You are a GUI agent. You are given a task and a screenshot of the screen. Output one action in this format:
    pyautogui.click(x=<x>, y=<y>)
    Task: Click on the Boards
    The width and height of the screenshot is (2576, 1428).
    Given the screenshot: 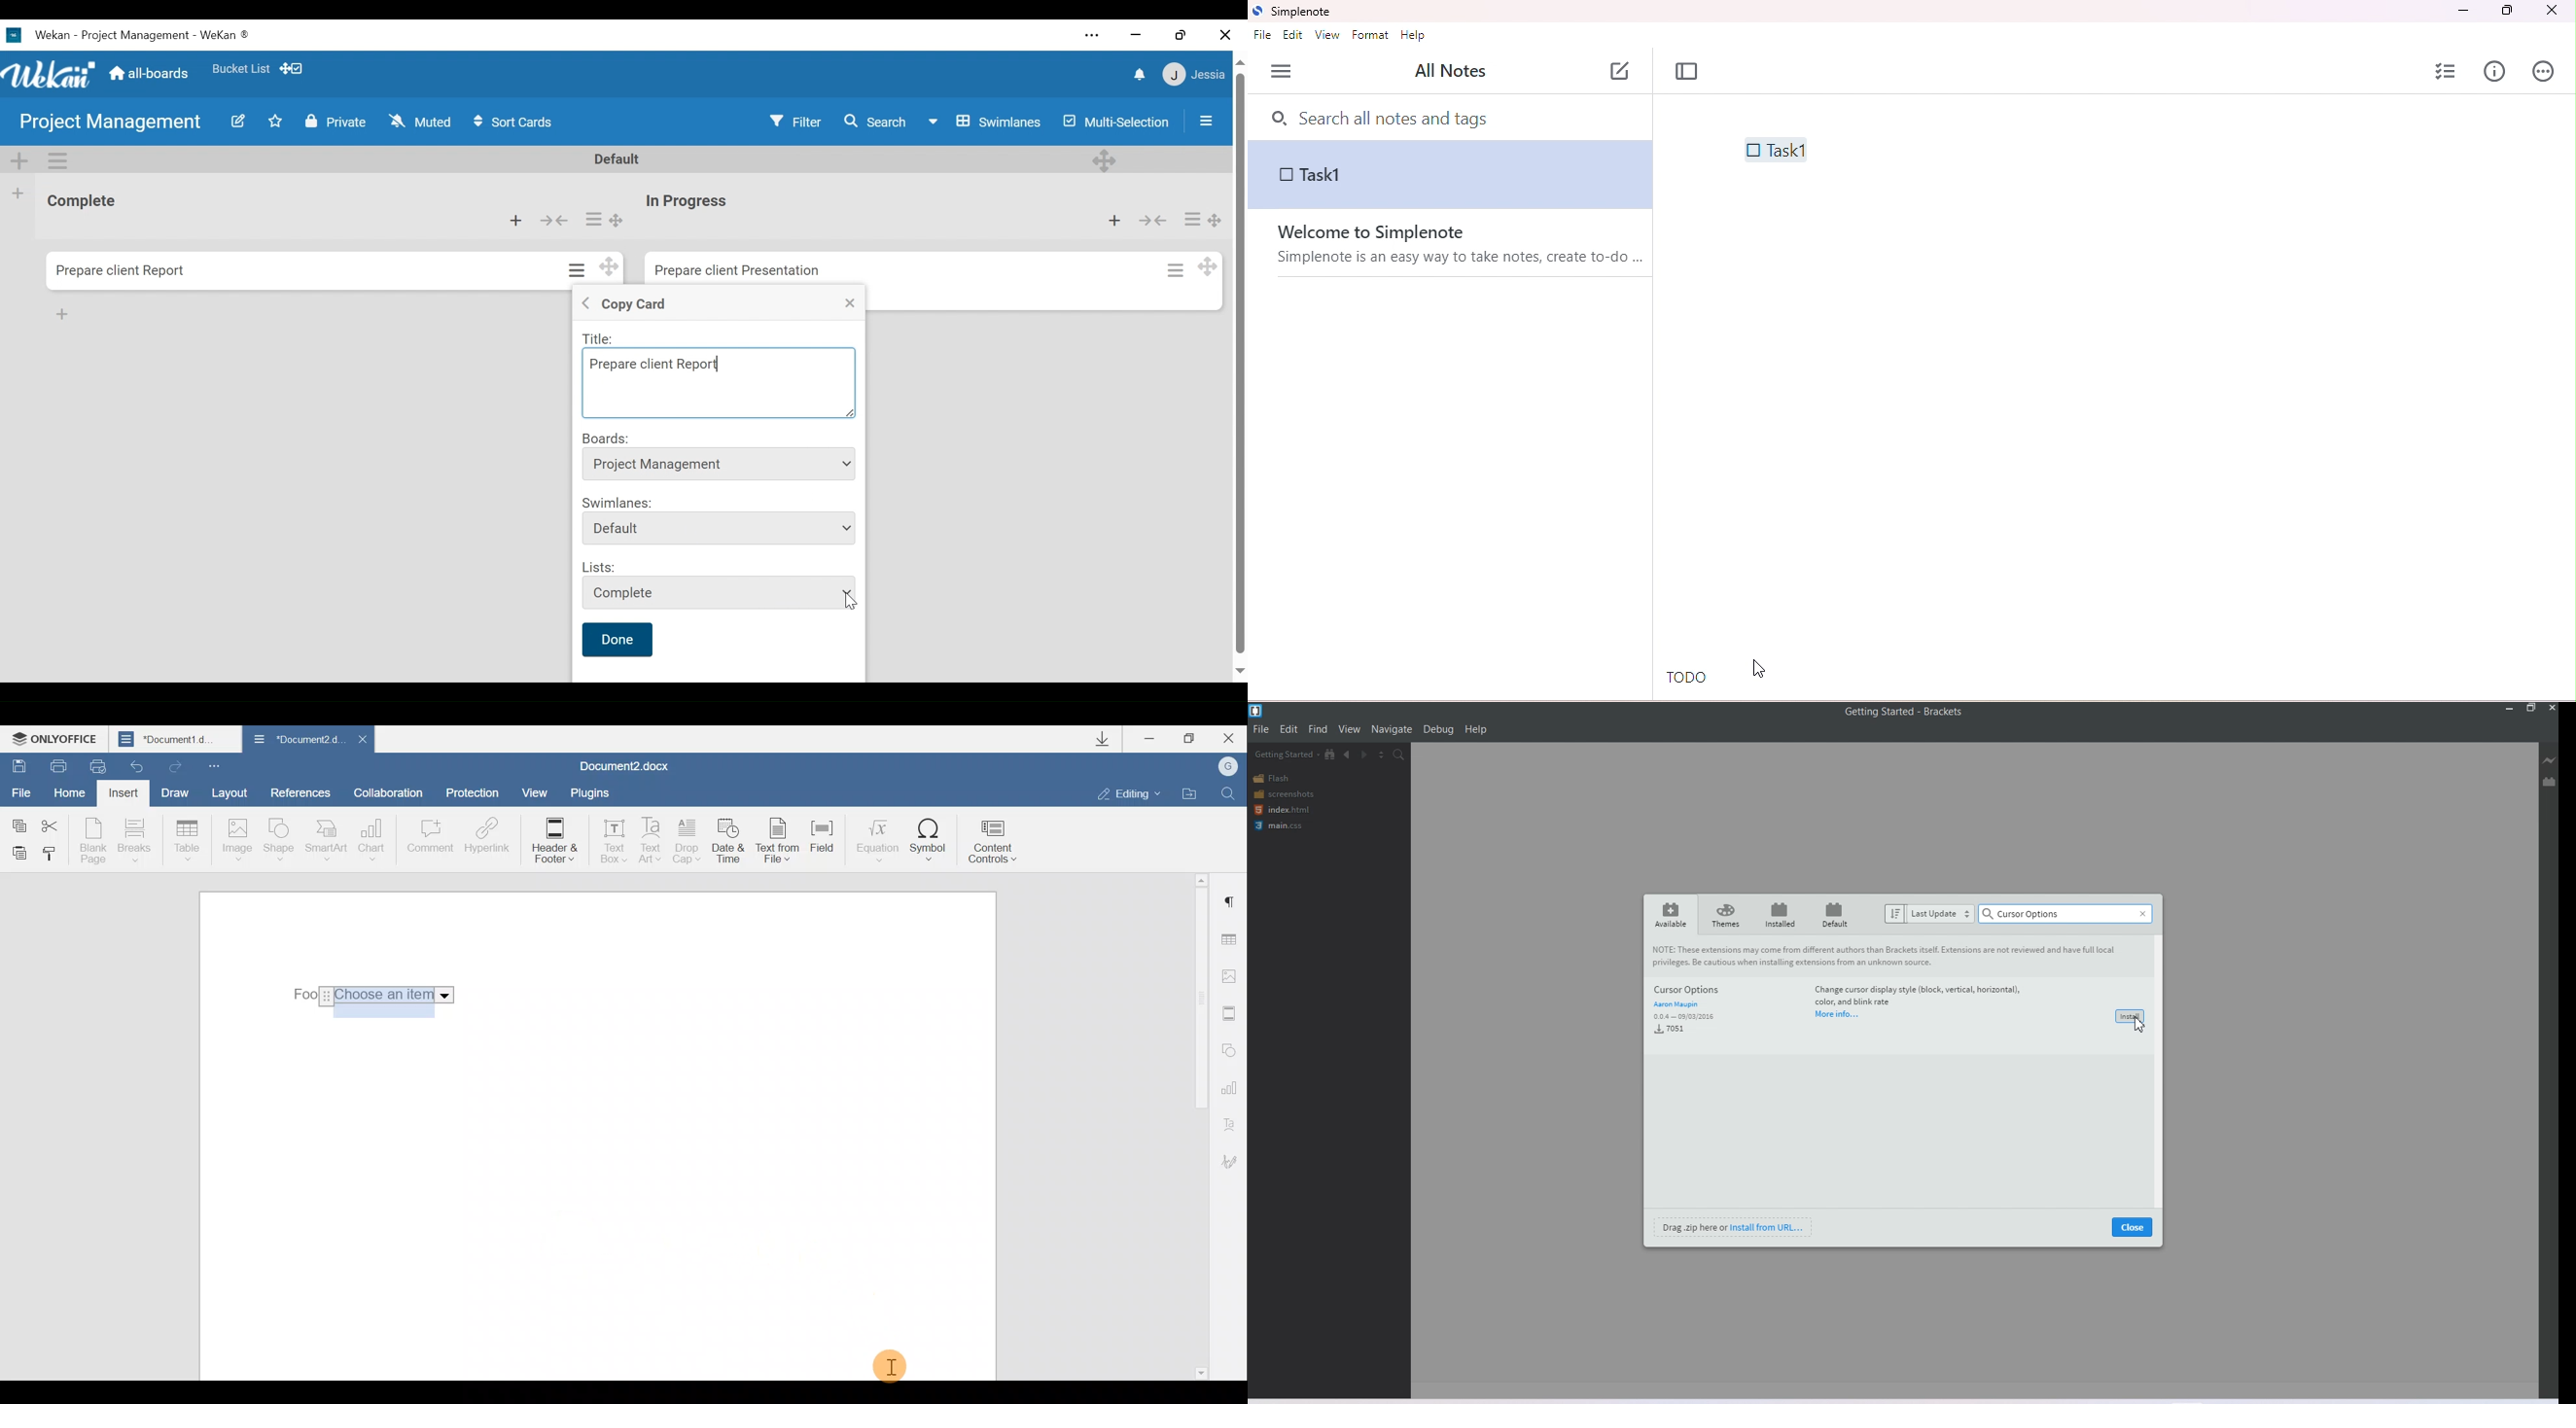 What is the action you would take?
    pyautogui.click(x=608, y=437)
    